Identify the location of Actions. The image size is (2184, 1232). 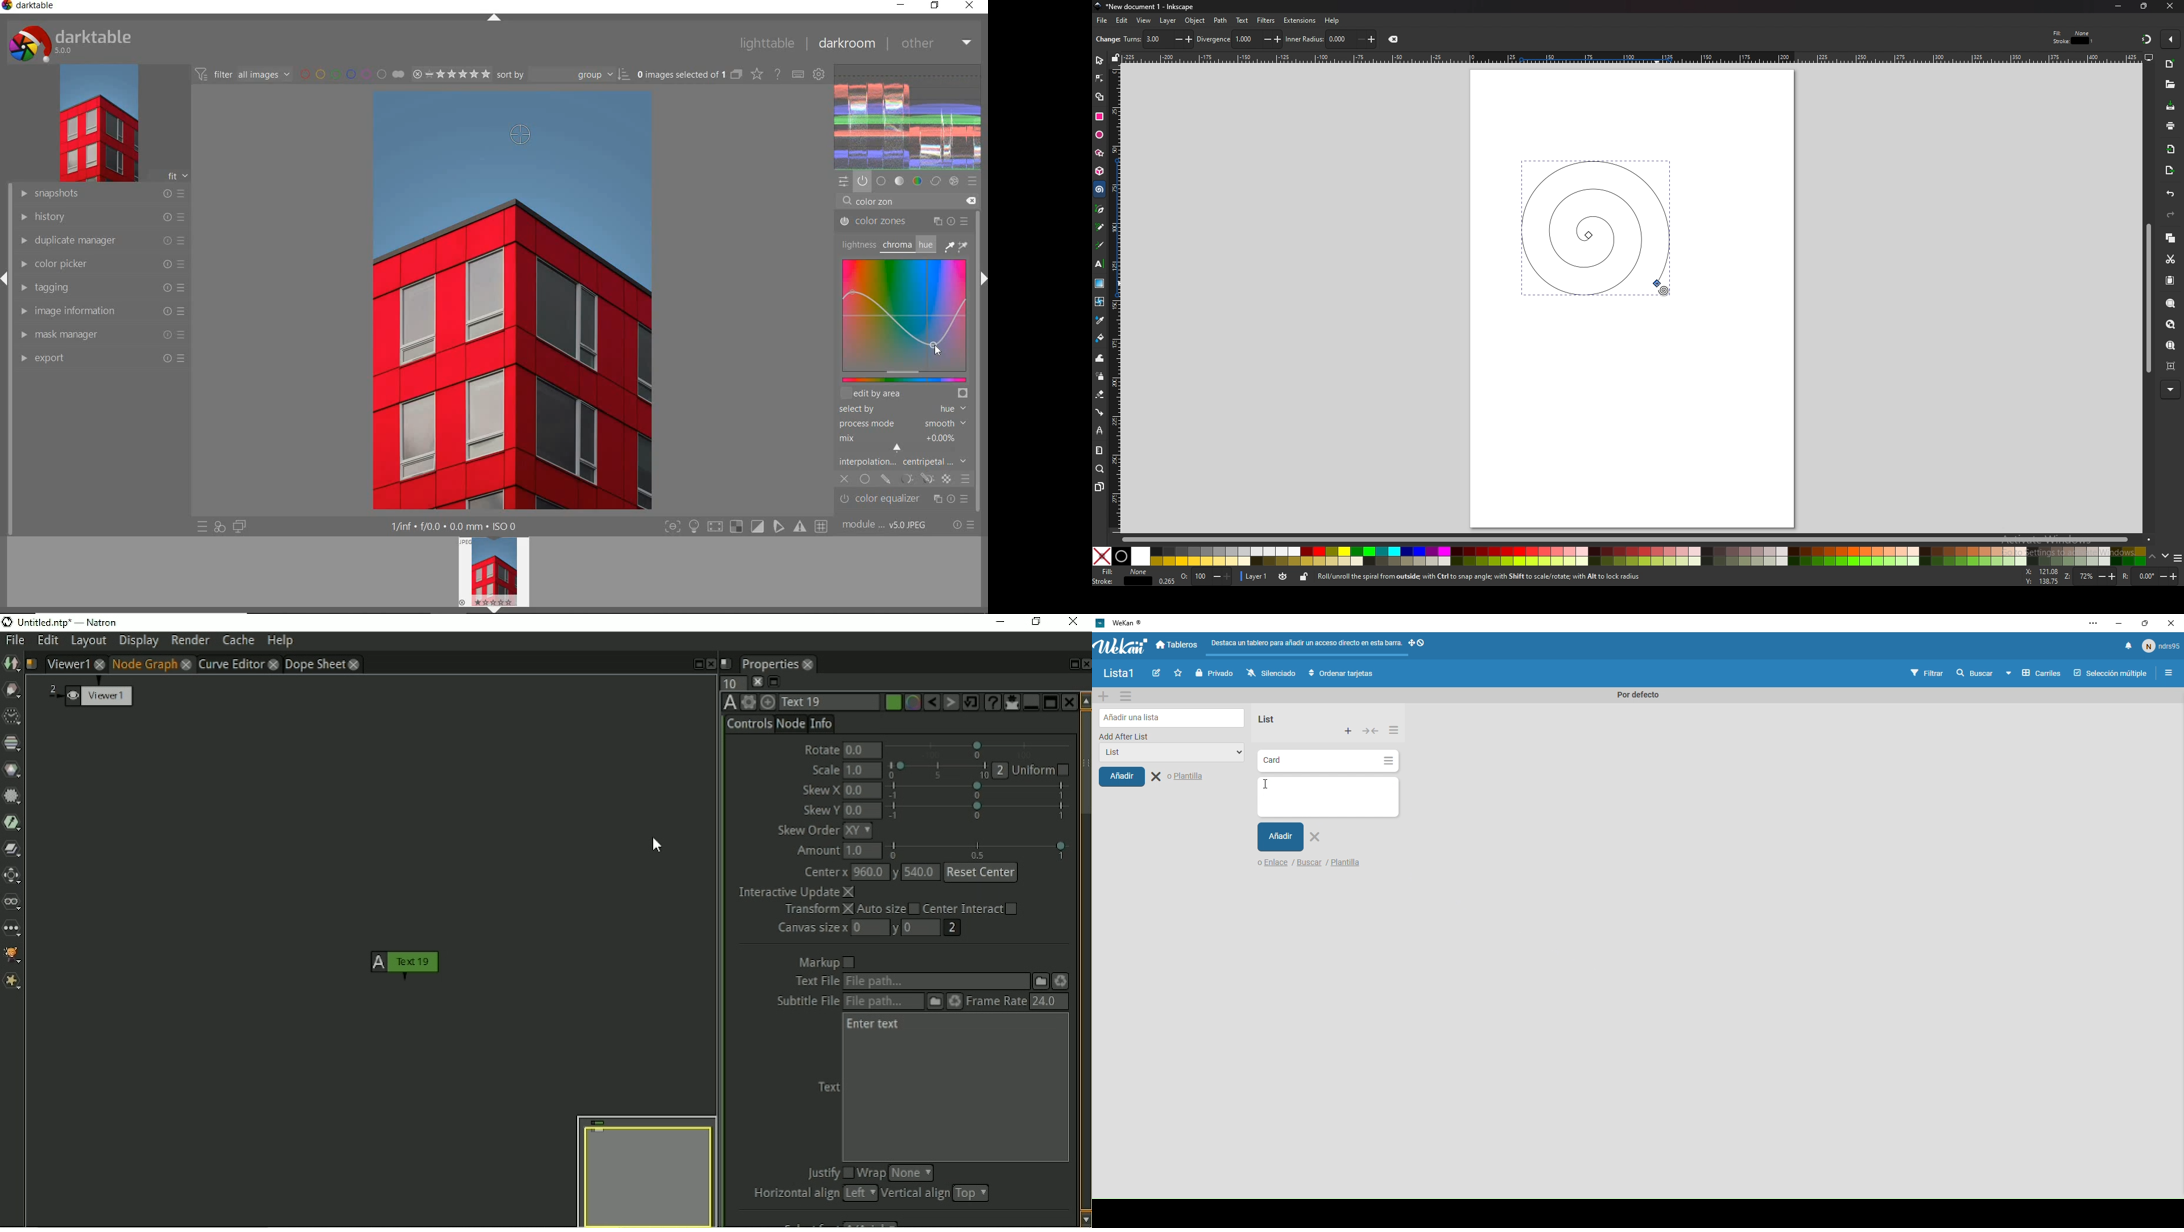
(1372, 732).